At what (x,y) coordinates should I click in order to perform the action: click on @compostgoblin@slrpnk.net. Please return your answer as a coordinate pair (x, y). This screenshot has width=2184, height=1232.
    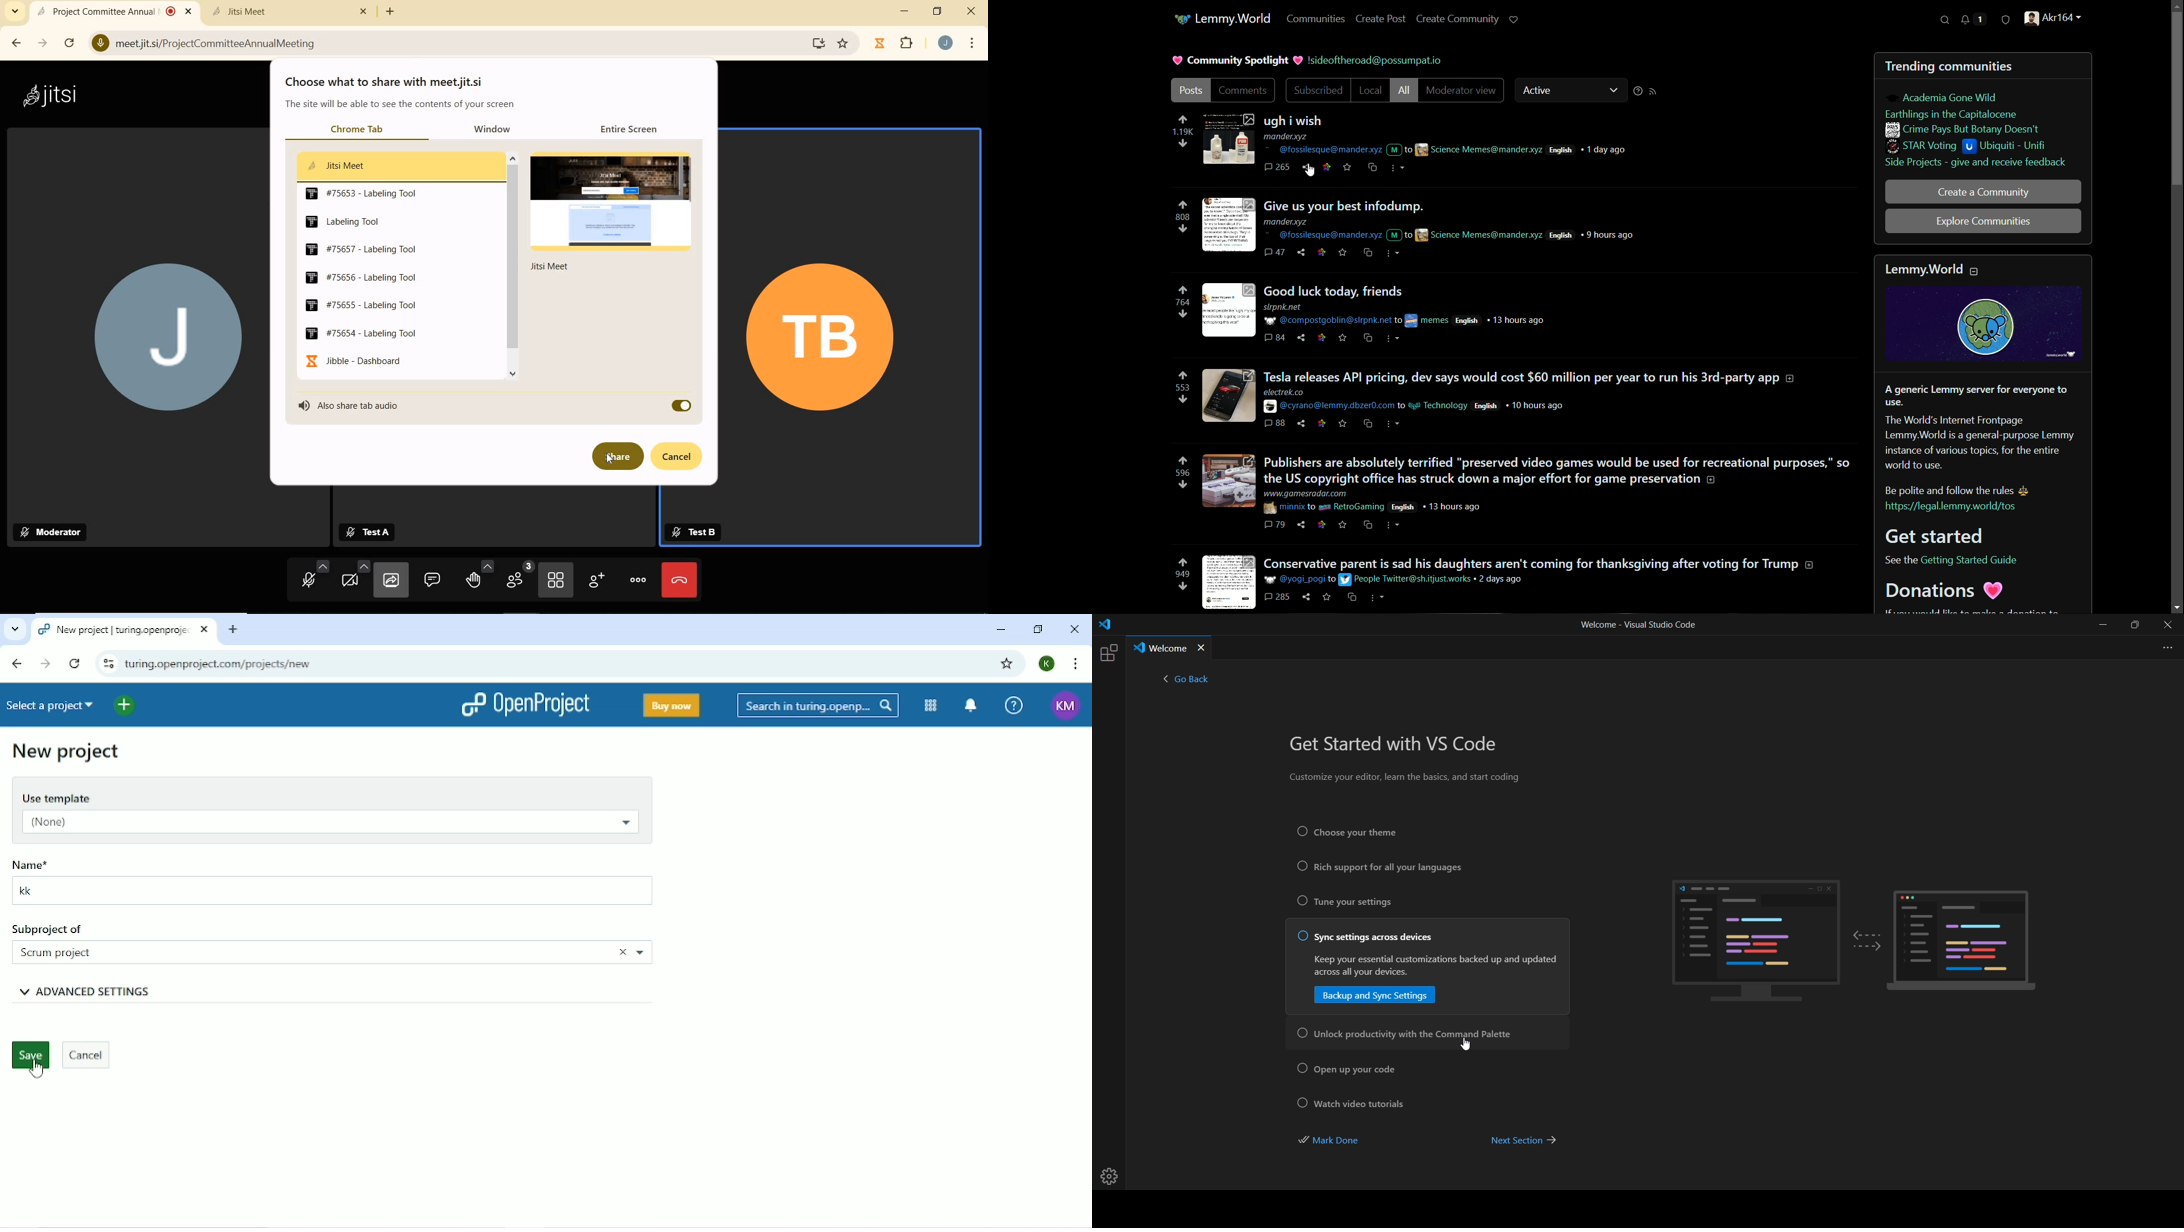
    Looking at the image, I should click on (1326, 321).